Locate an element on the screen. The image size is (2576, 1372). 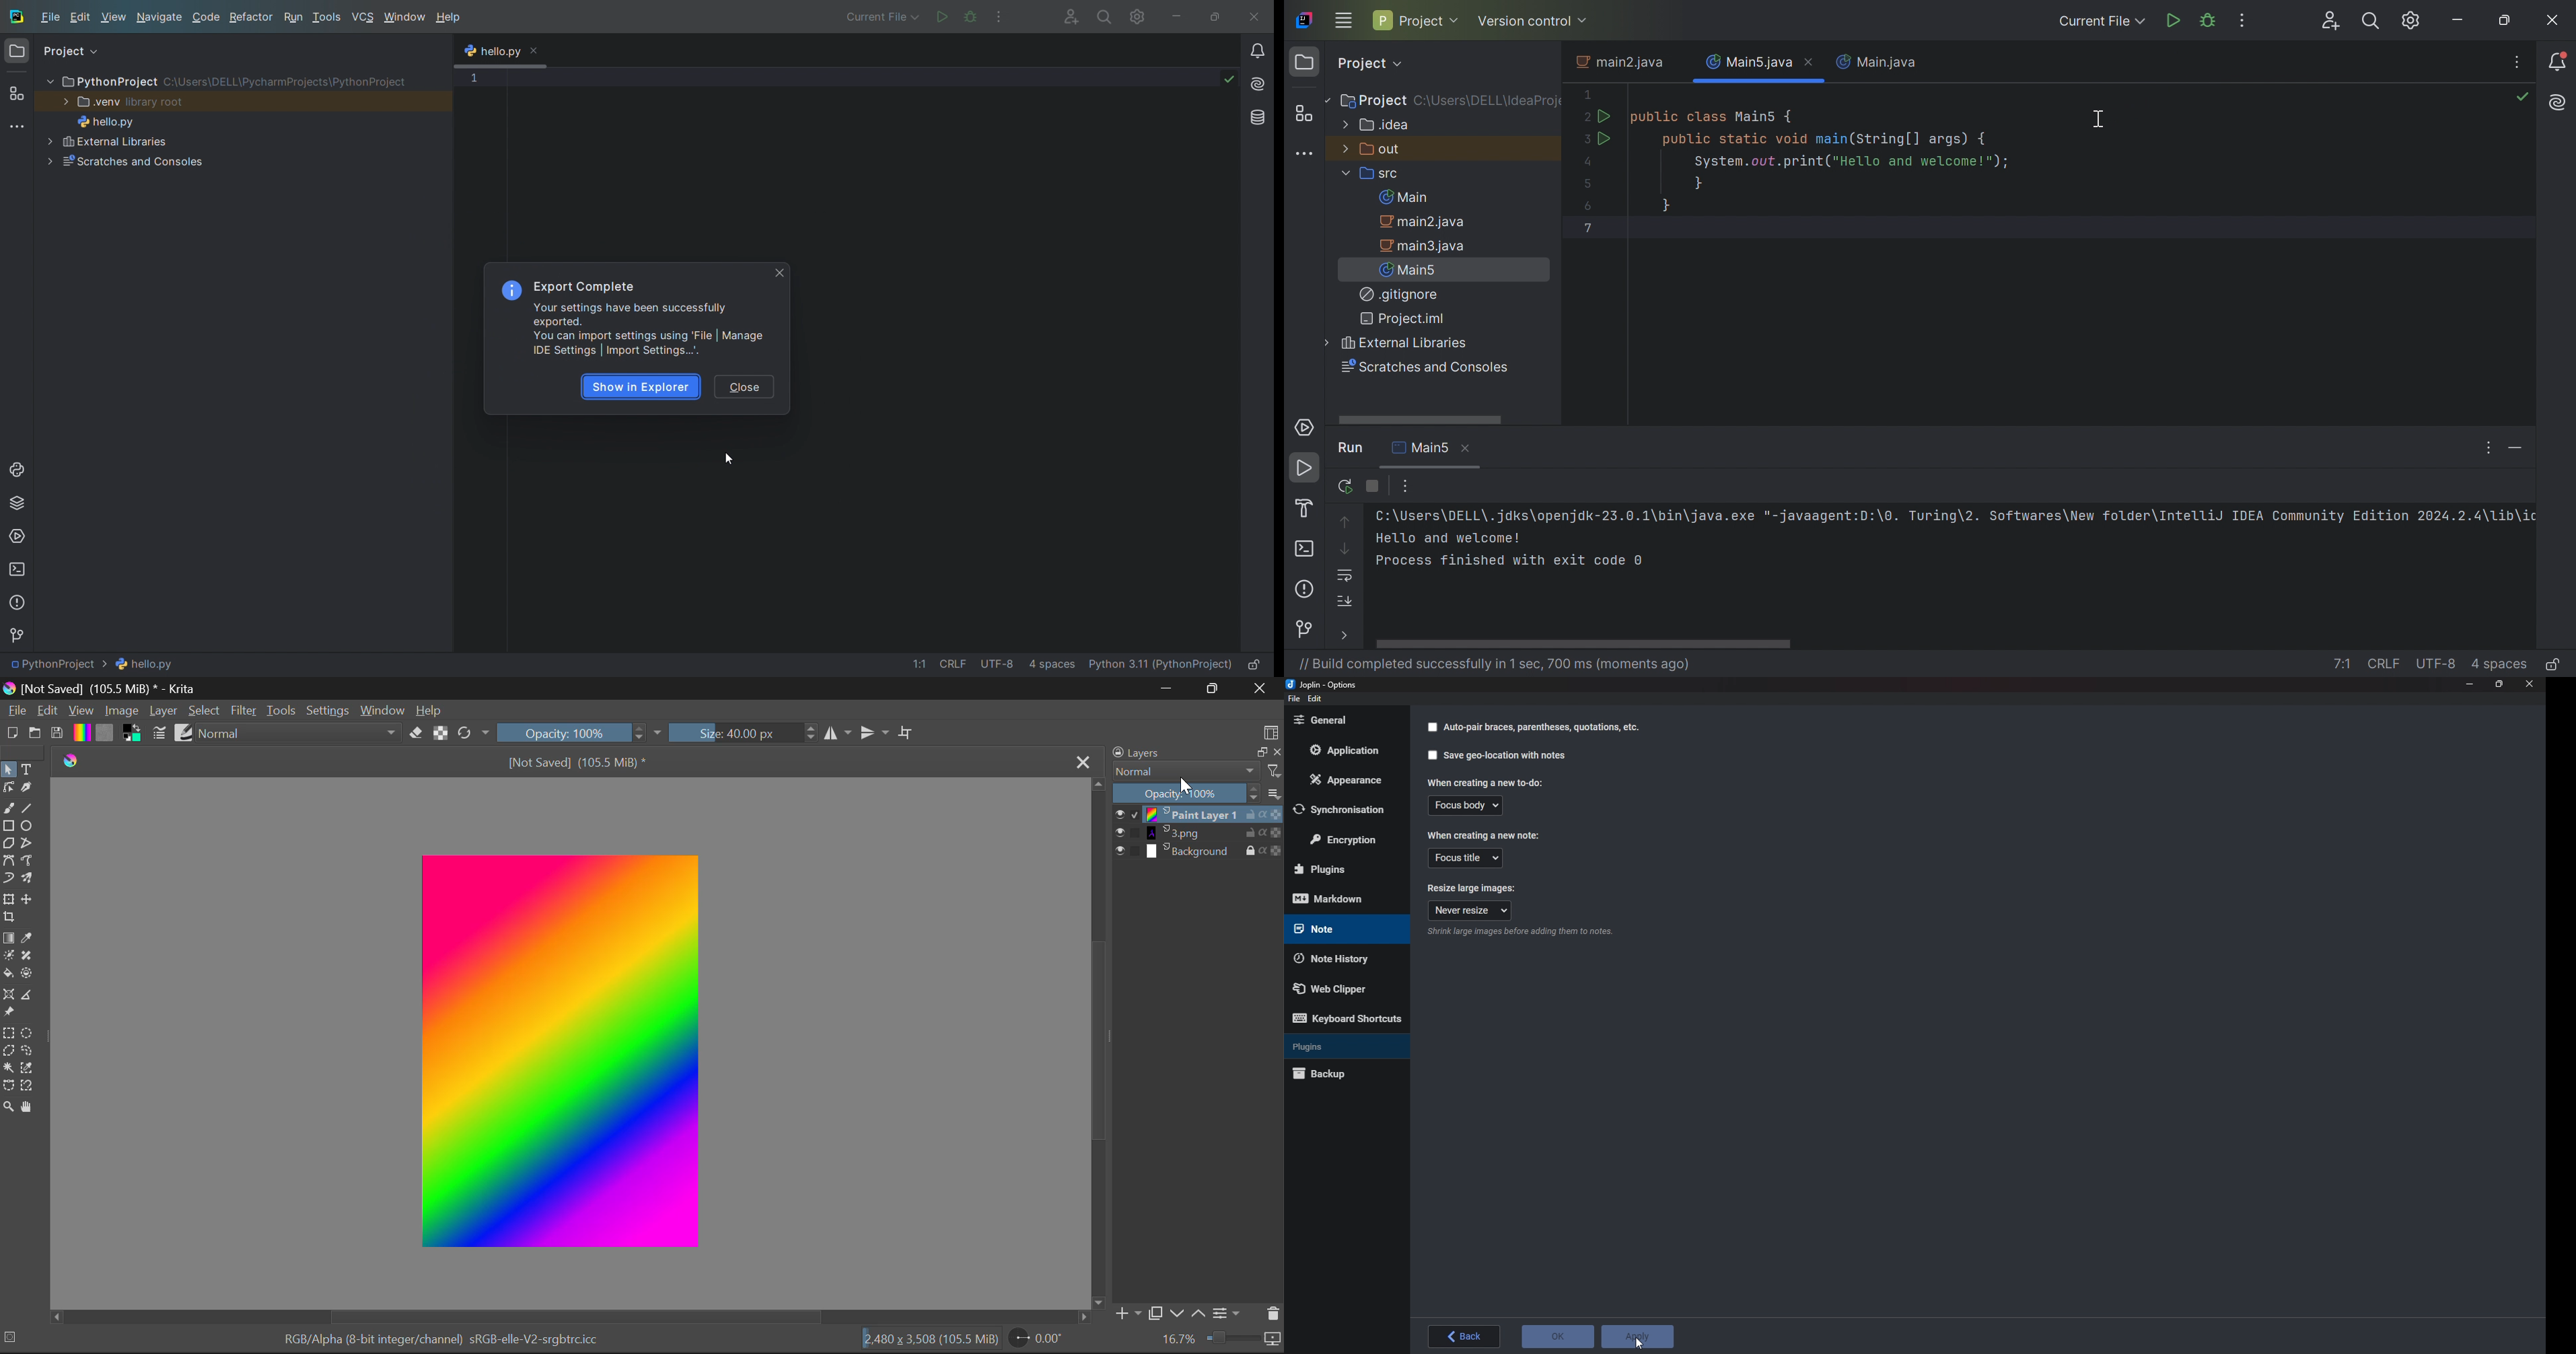
Transform Layer is located at coordinates (11, 898).